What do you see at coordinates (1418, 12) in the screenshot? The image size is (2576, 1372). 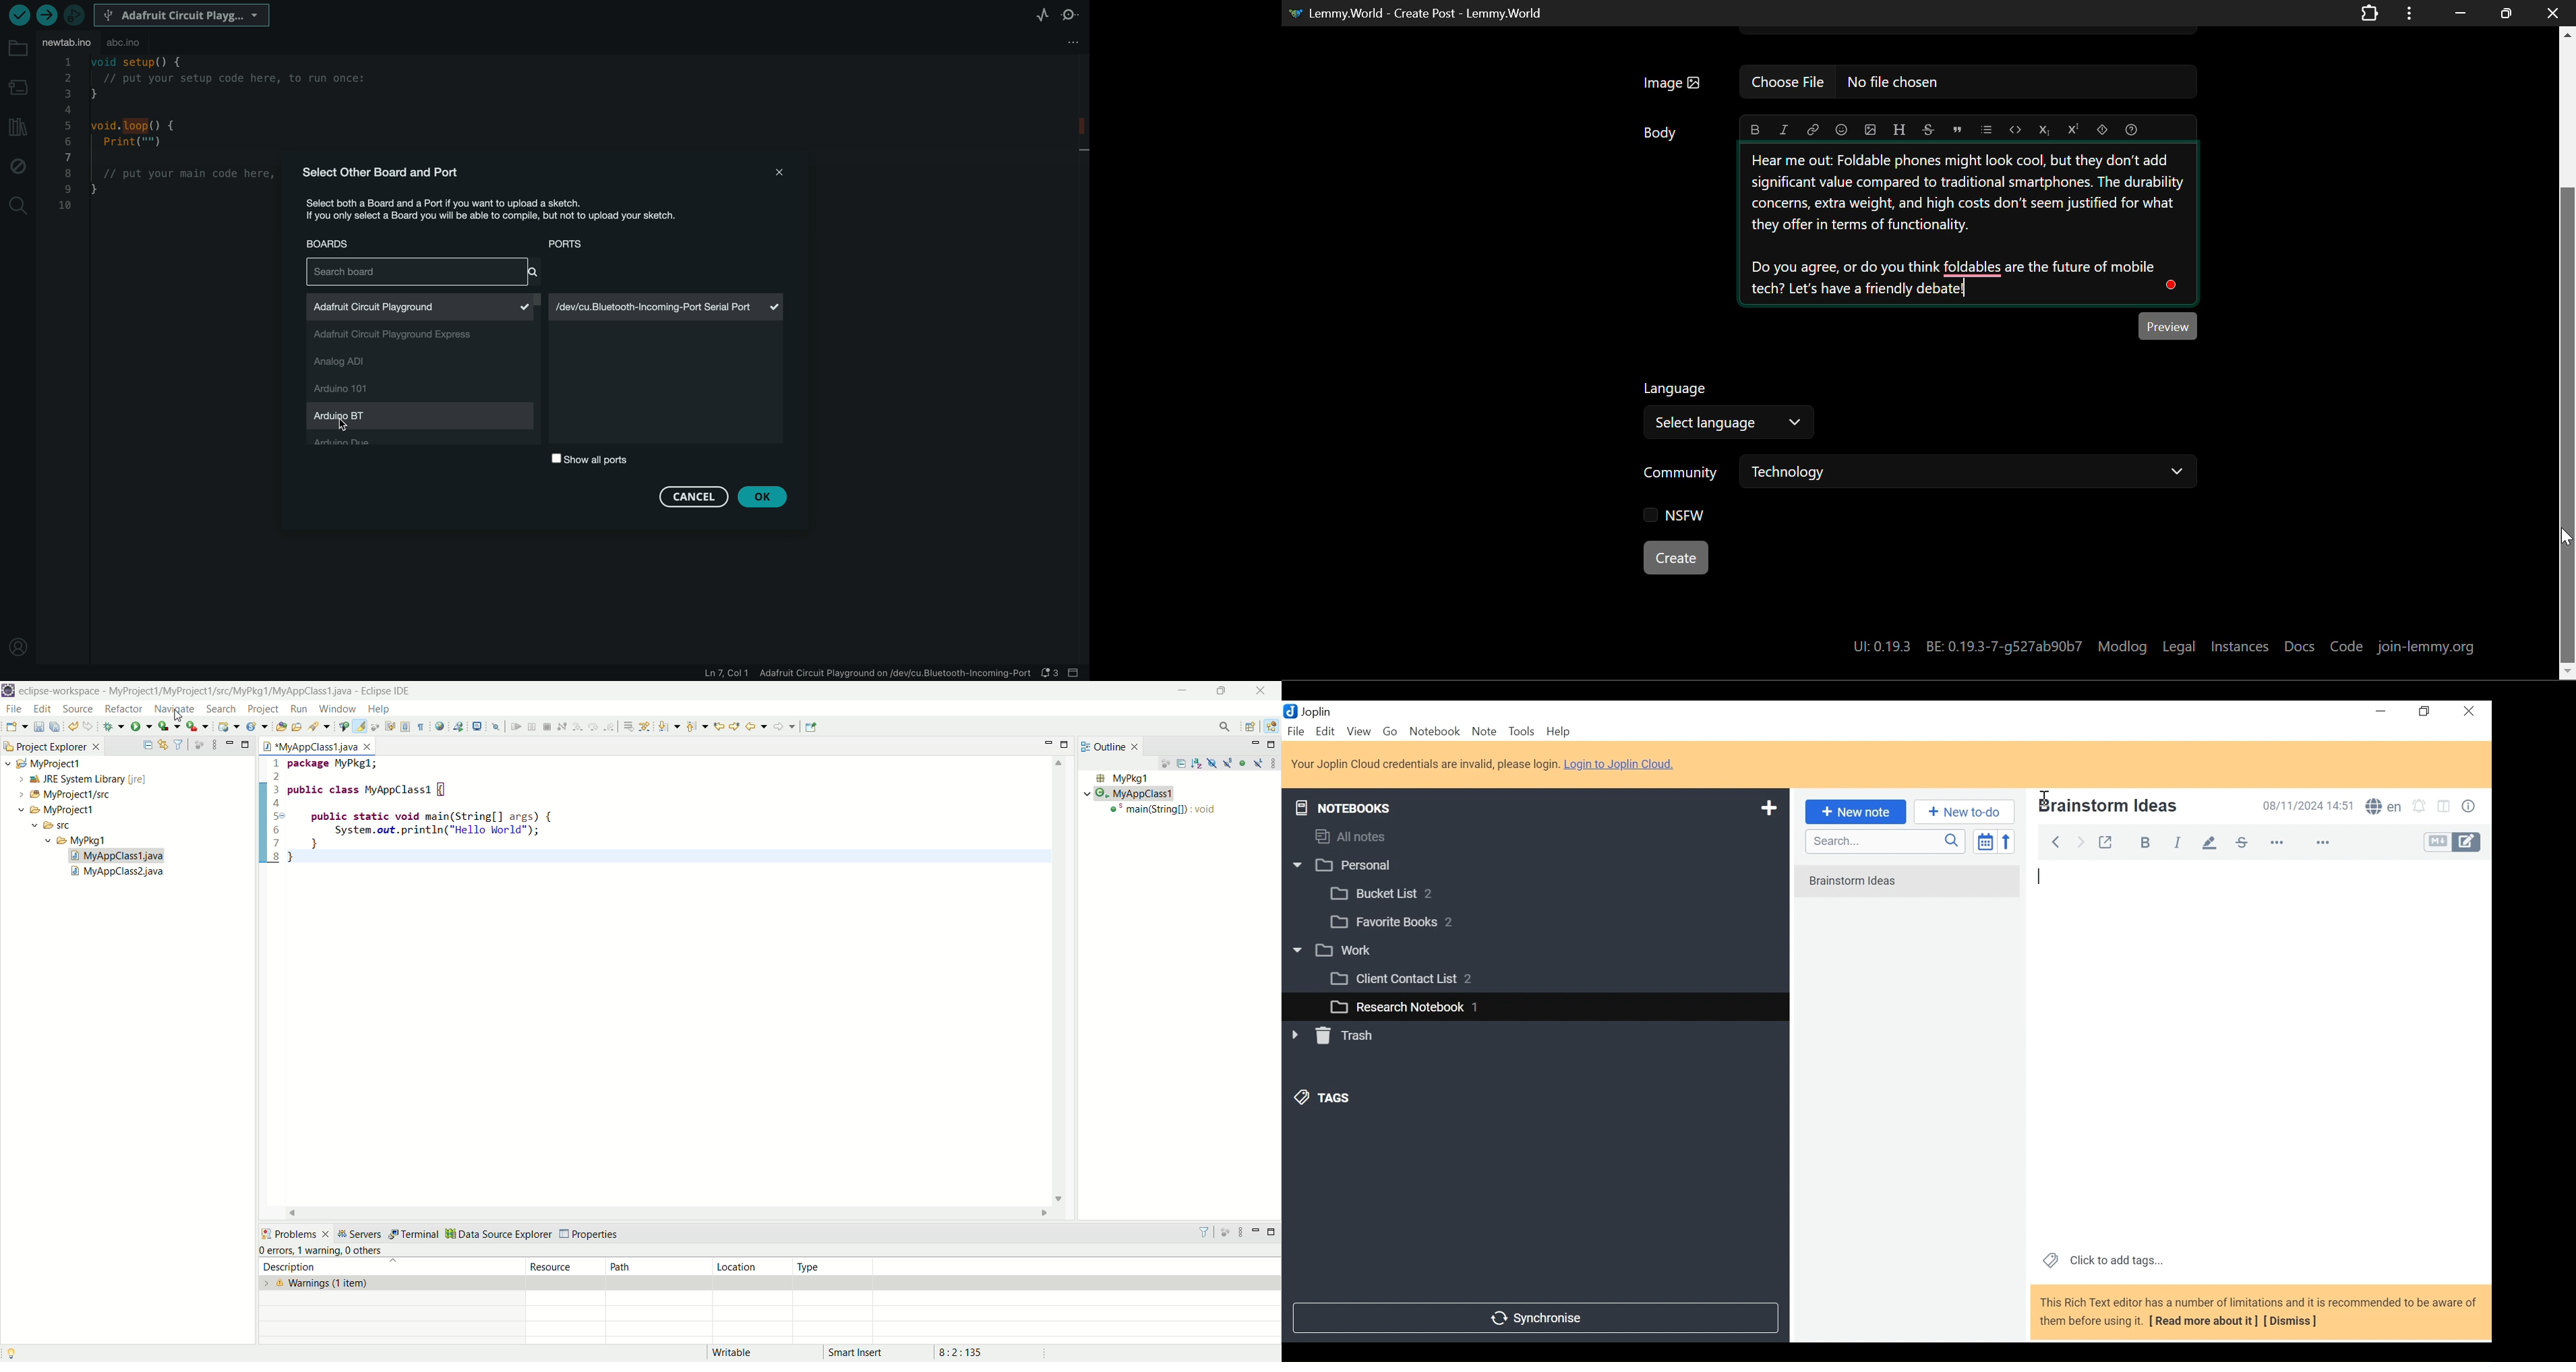 I see `Lemmy.World - Create Post - Lemmy.World` at bounding box center [1418, 12].